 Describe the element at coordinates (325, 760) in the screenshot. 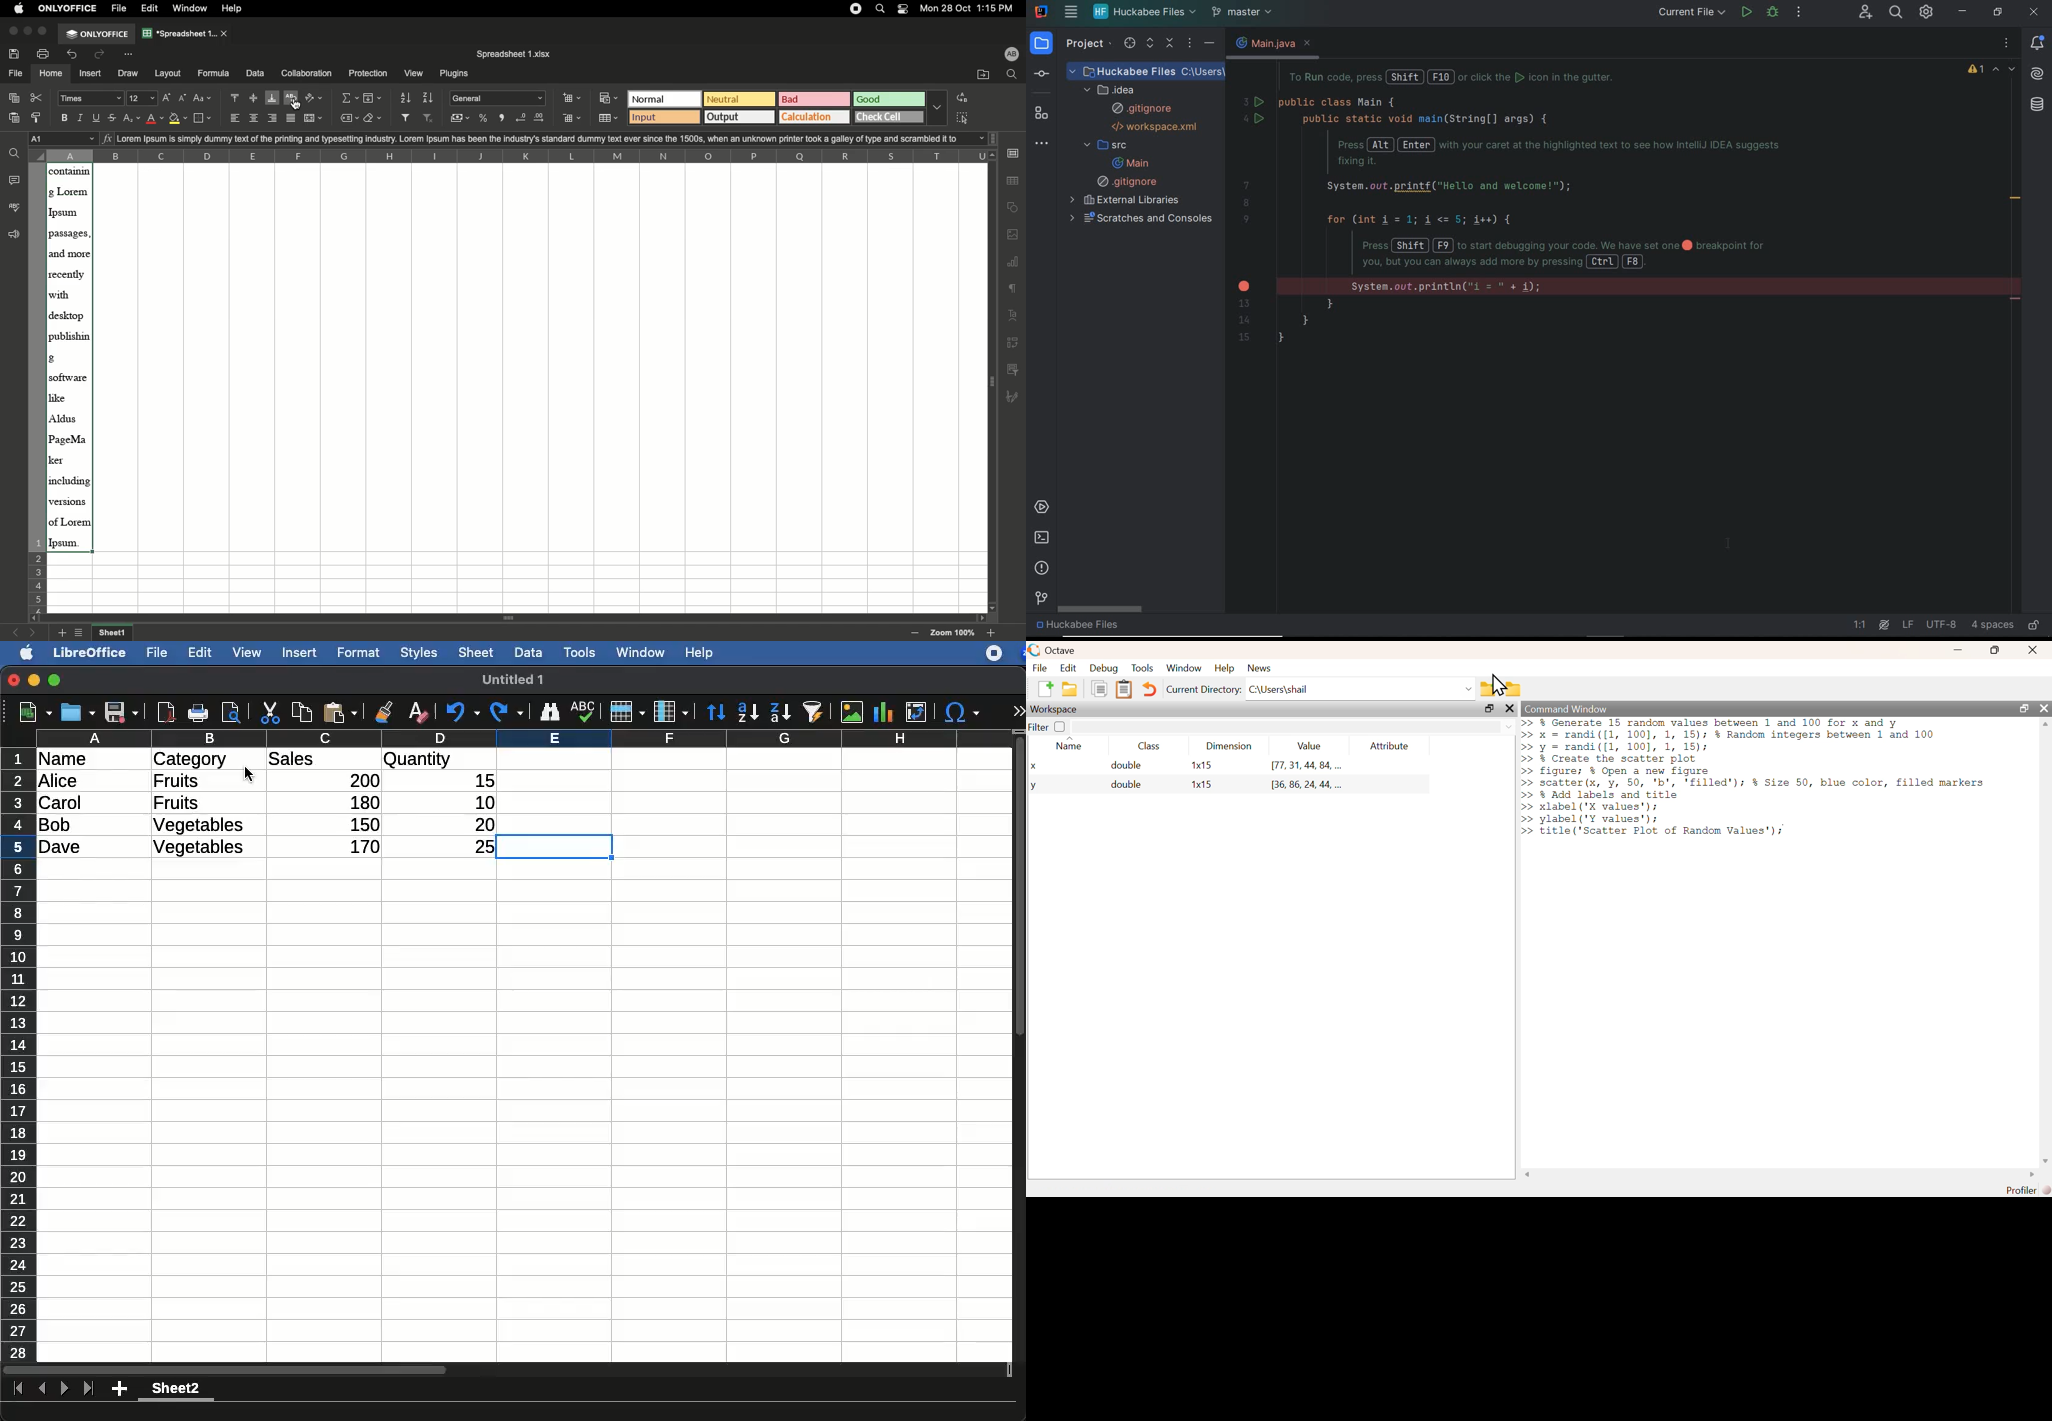

I see `sales` at that location.